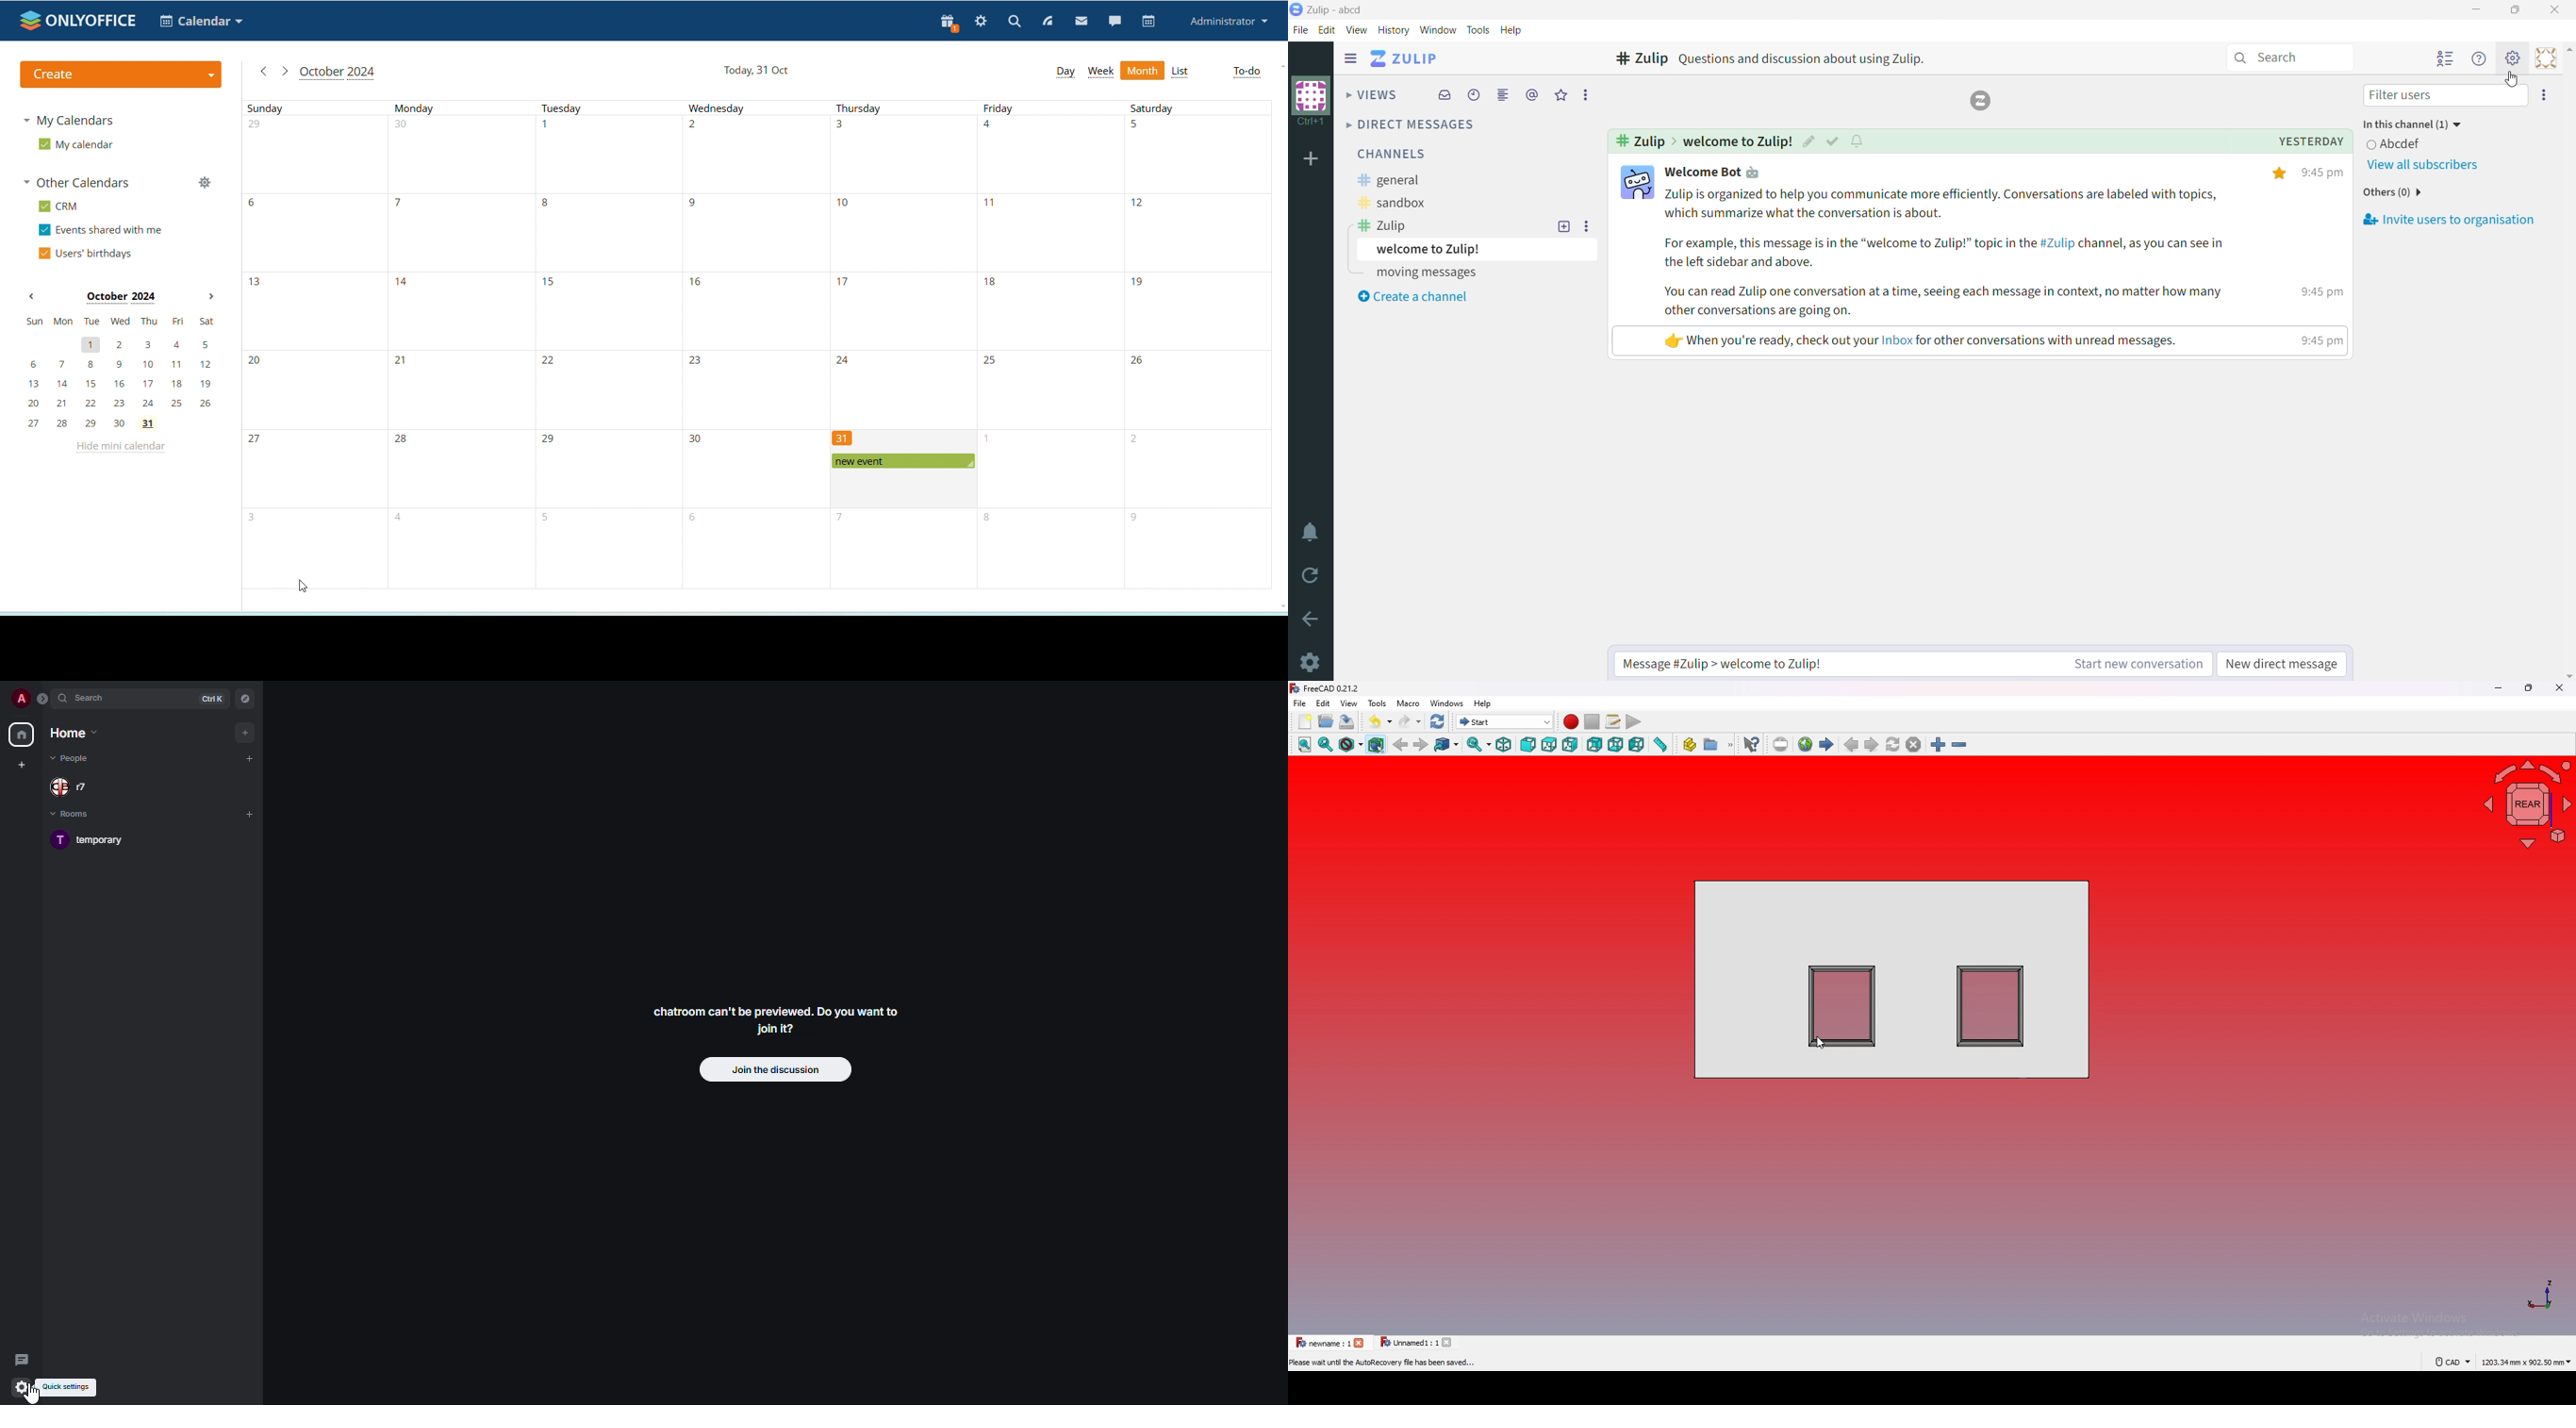 The width and height of the screenshot is (2576, 1428). Describe the element at coordinates (1311, 620) in the screenshot. I see `Go back` at that location.